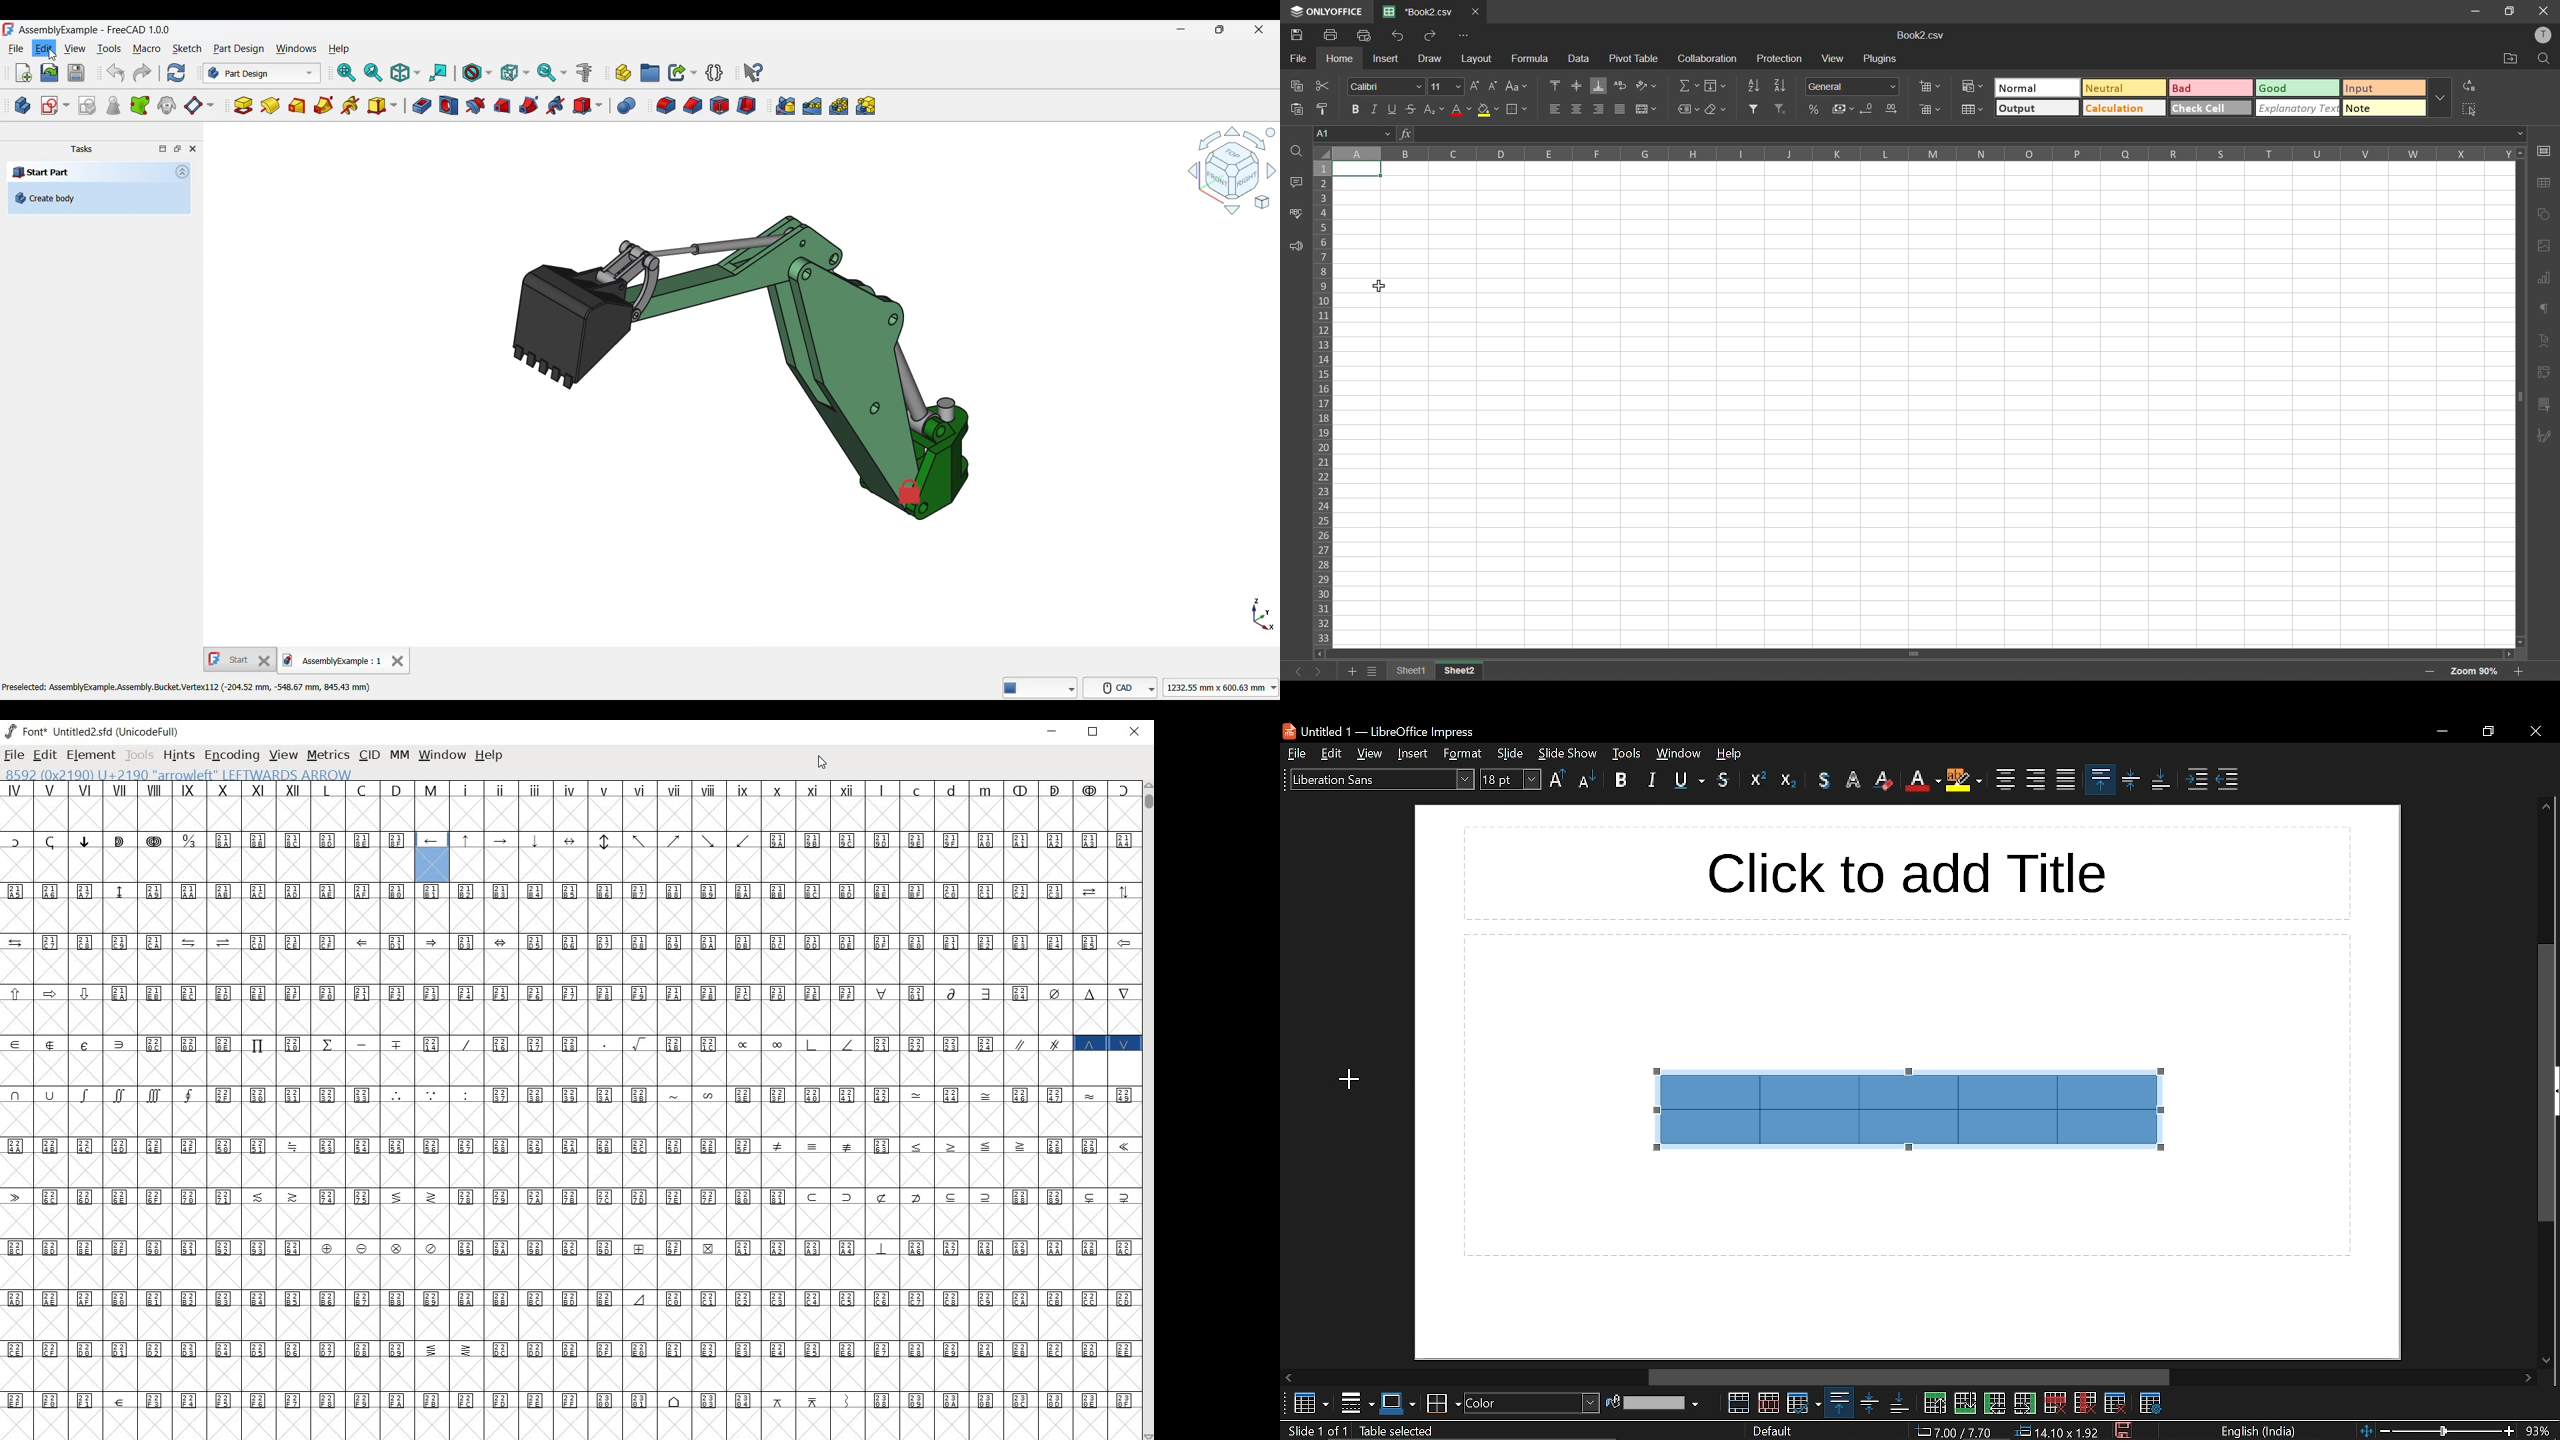 The height and width of the screenshot is (1456, 2576). What do you see at coordinates (115, 73) in the screenshot?
I see `Undo` at bounding box center [115, 73].